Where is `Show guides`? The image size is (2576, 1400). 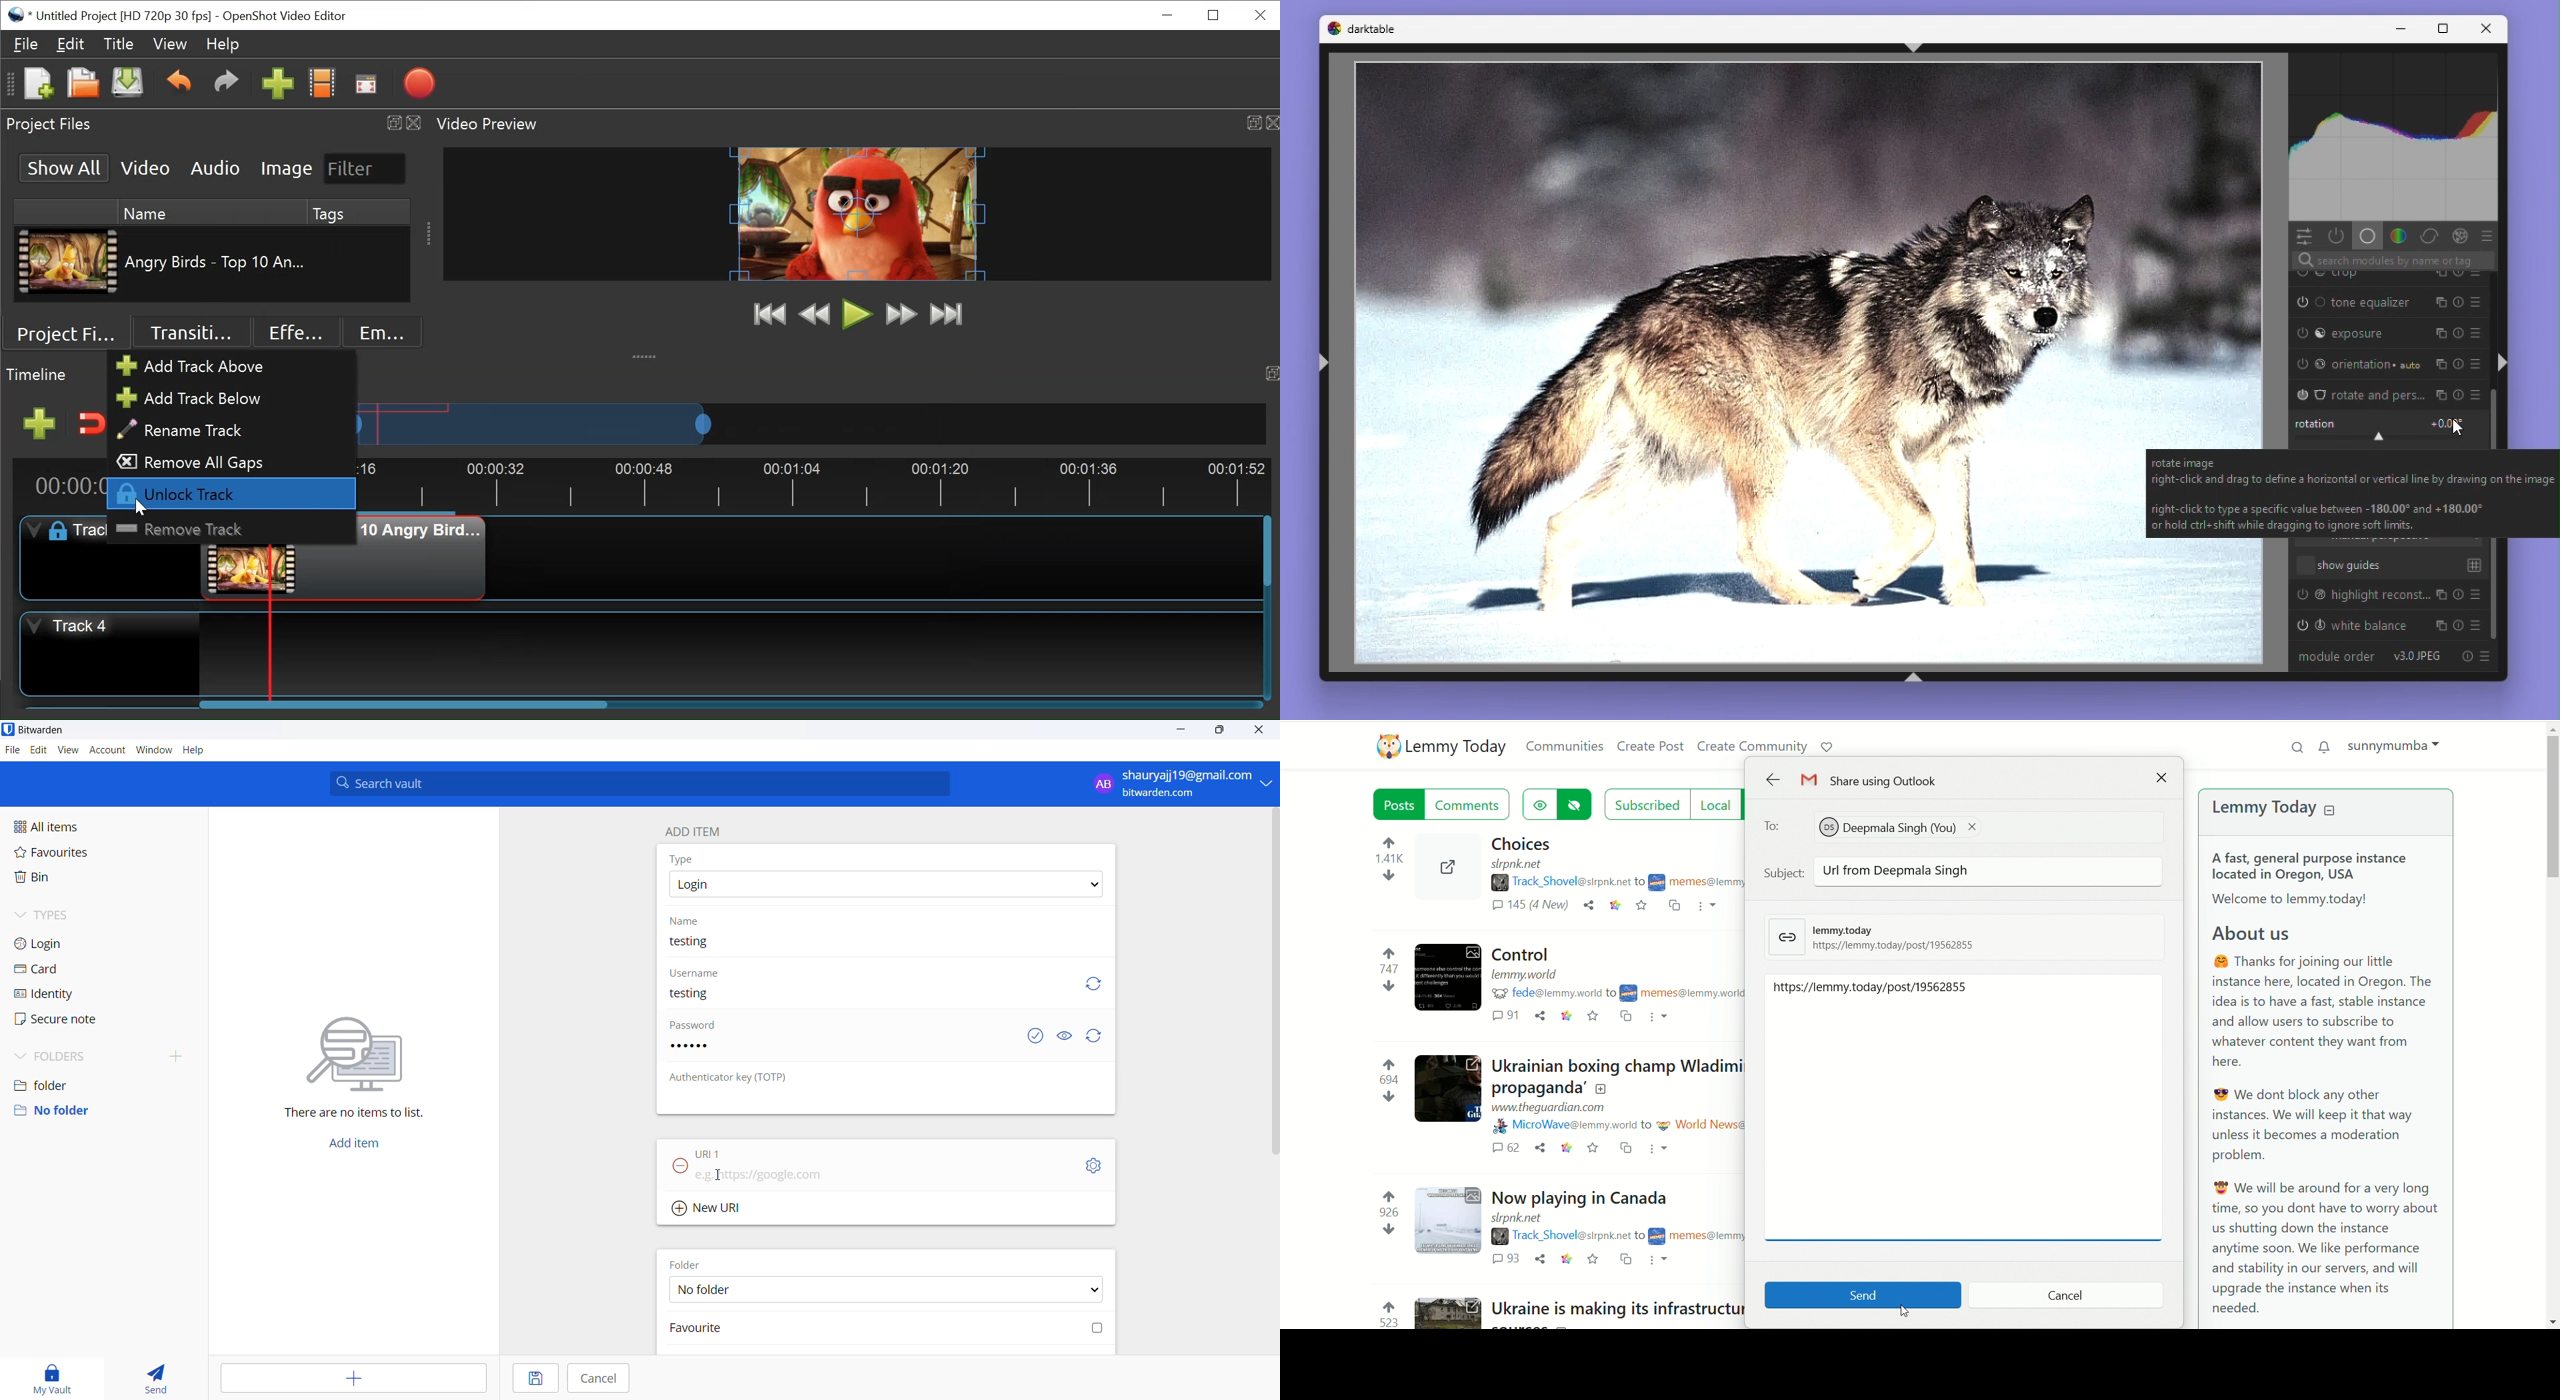
Show guides is located at coordinates (2390, 563).